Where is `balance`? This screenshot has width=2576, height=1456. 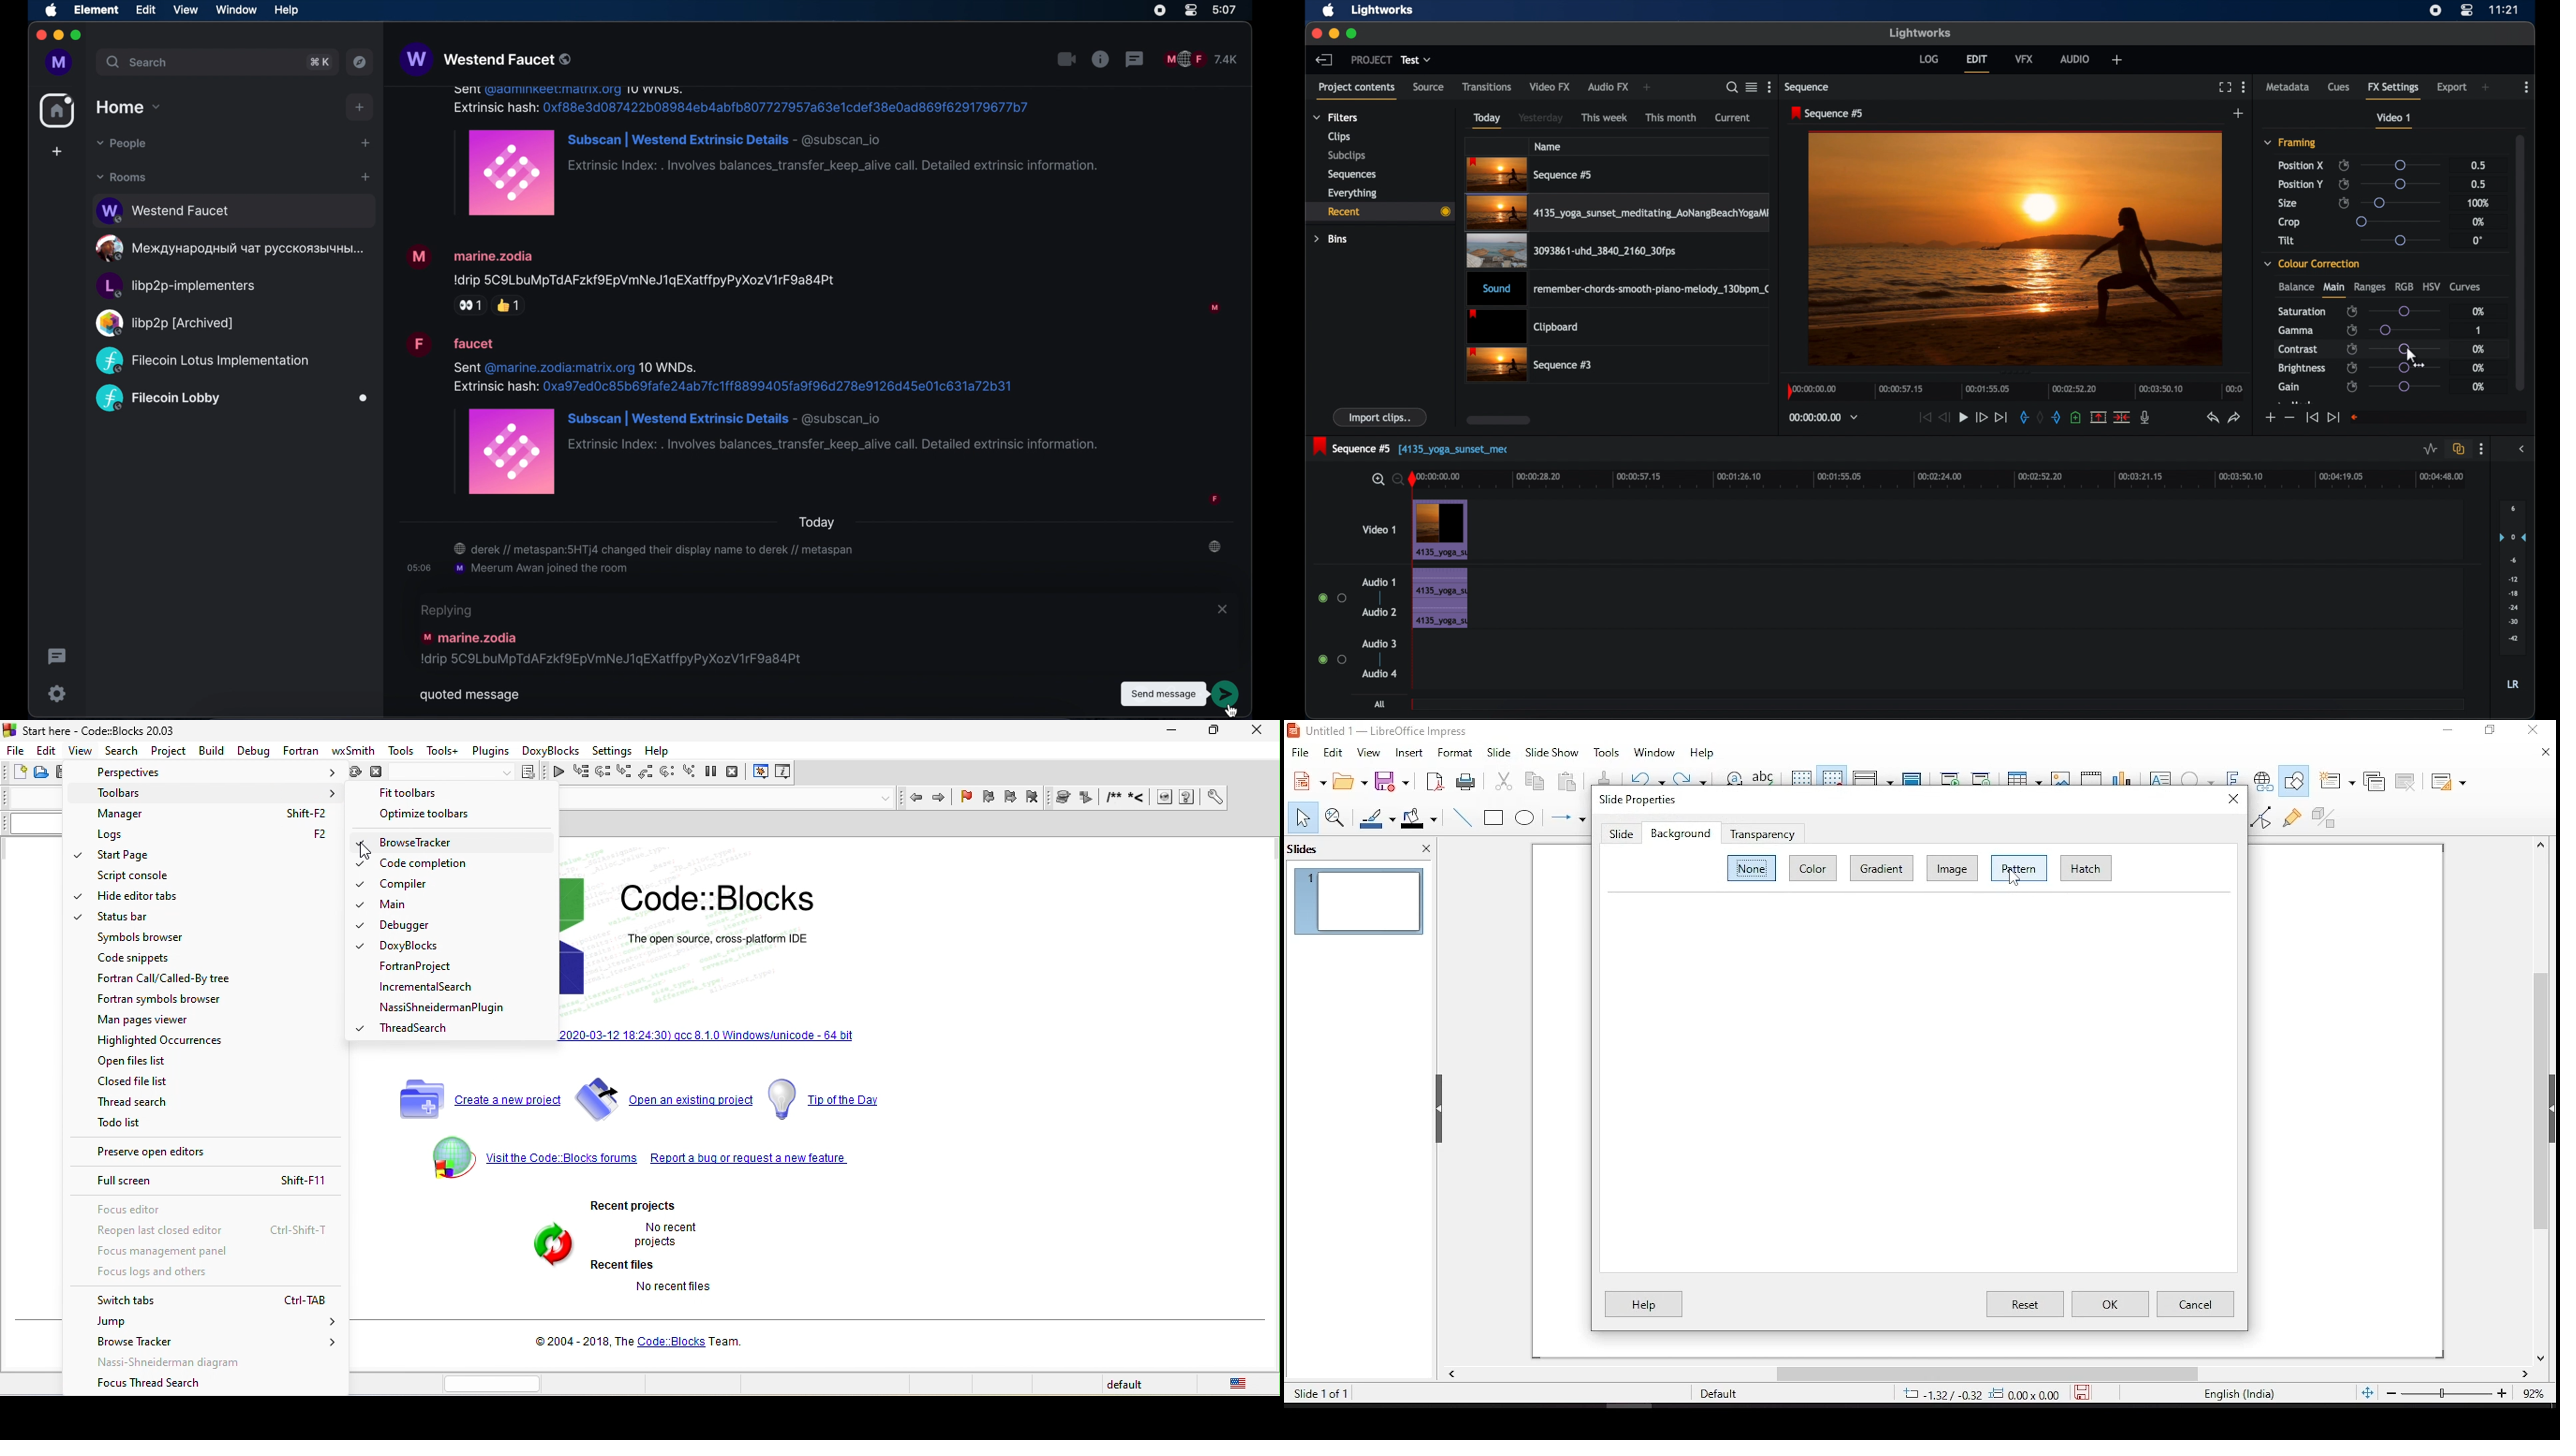 balance is located at coordinates (2295, 287).